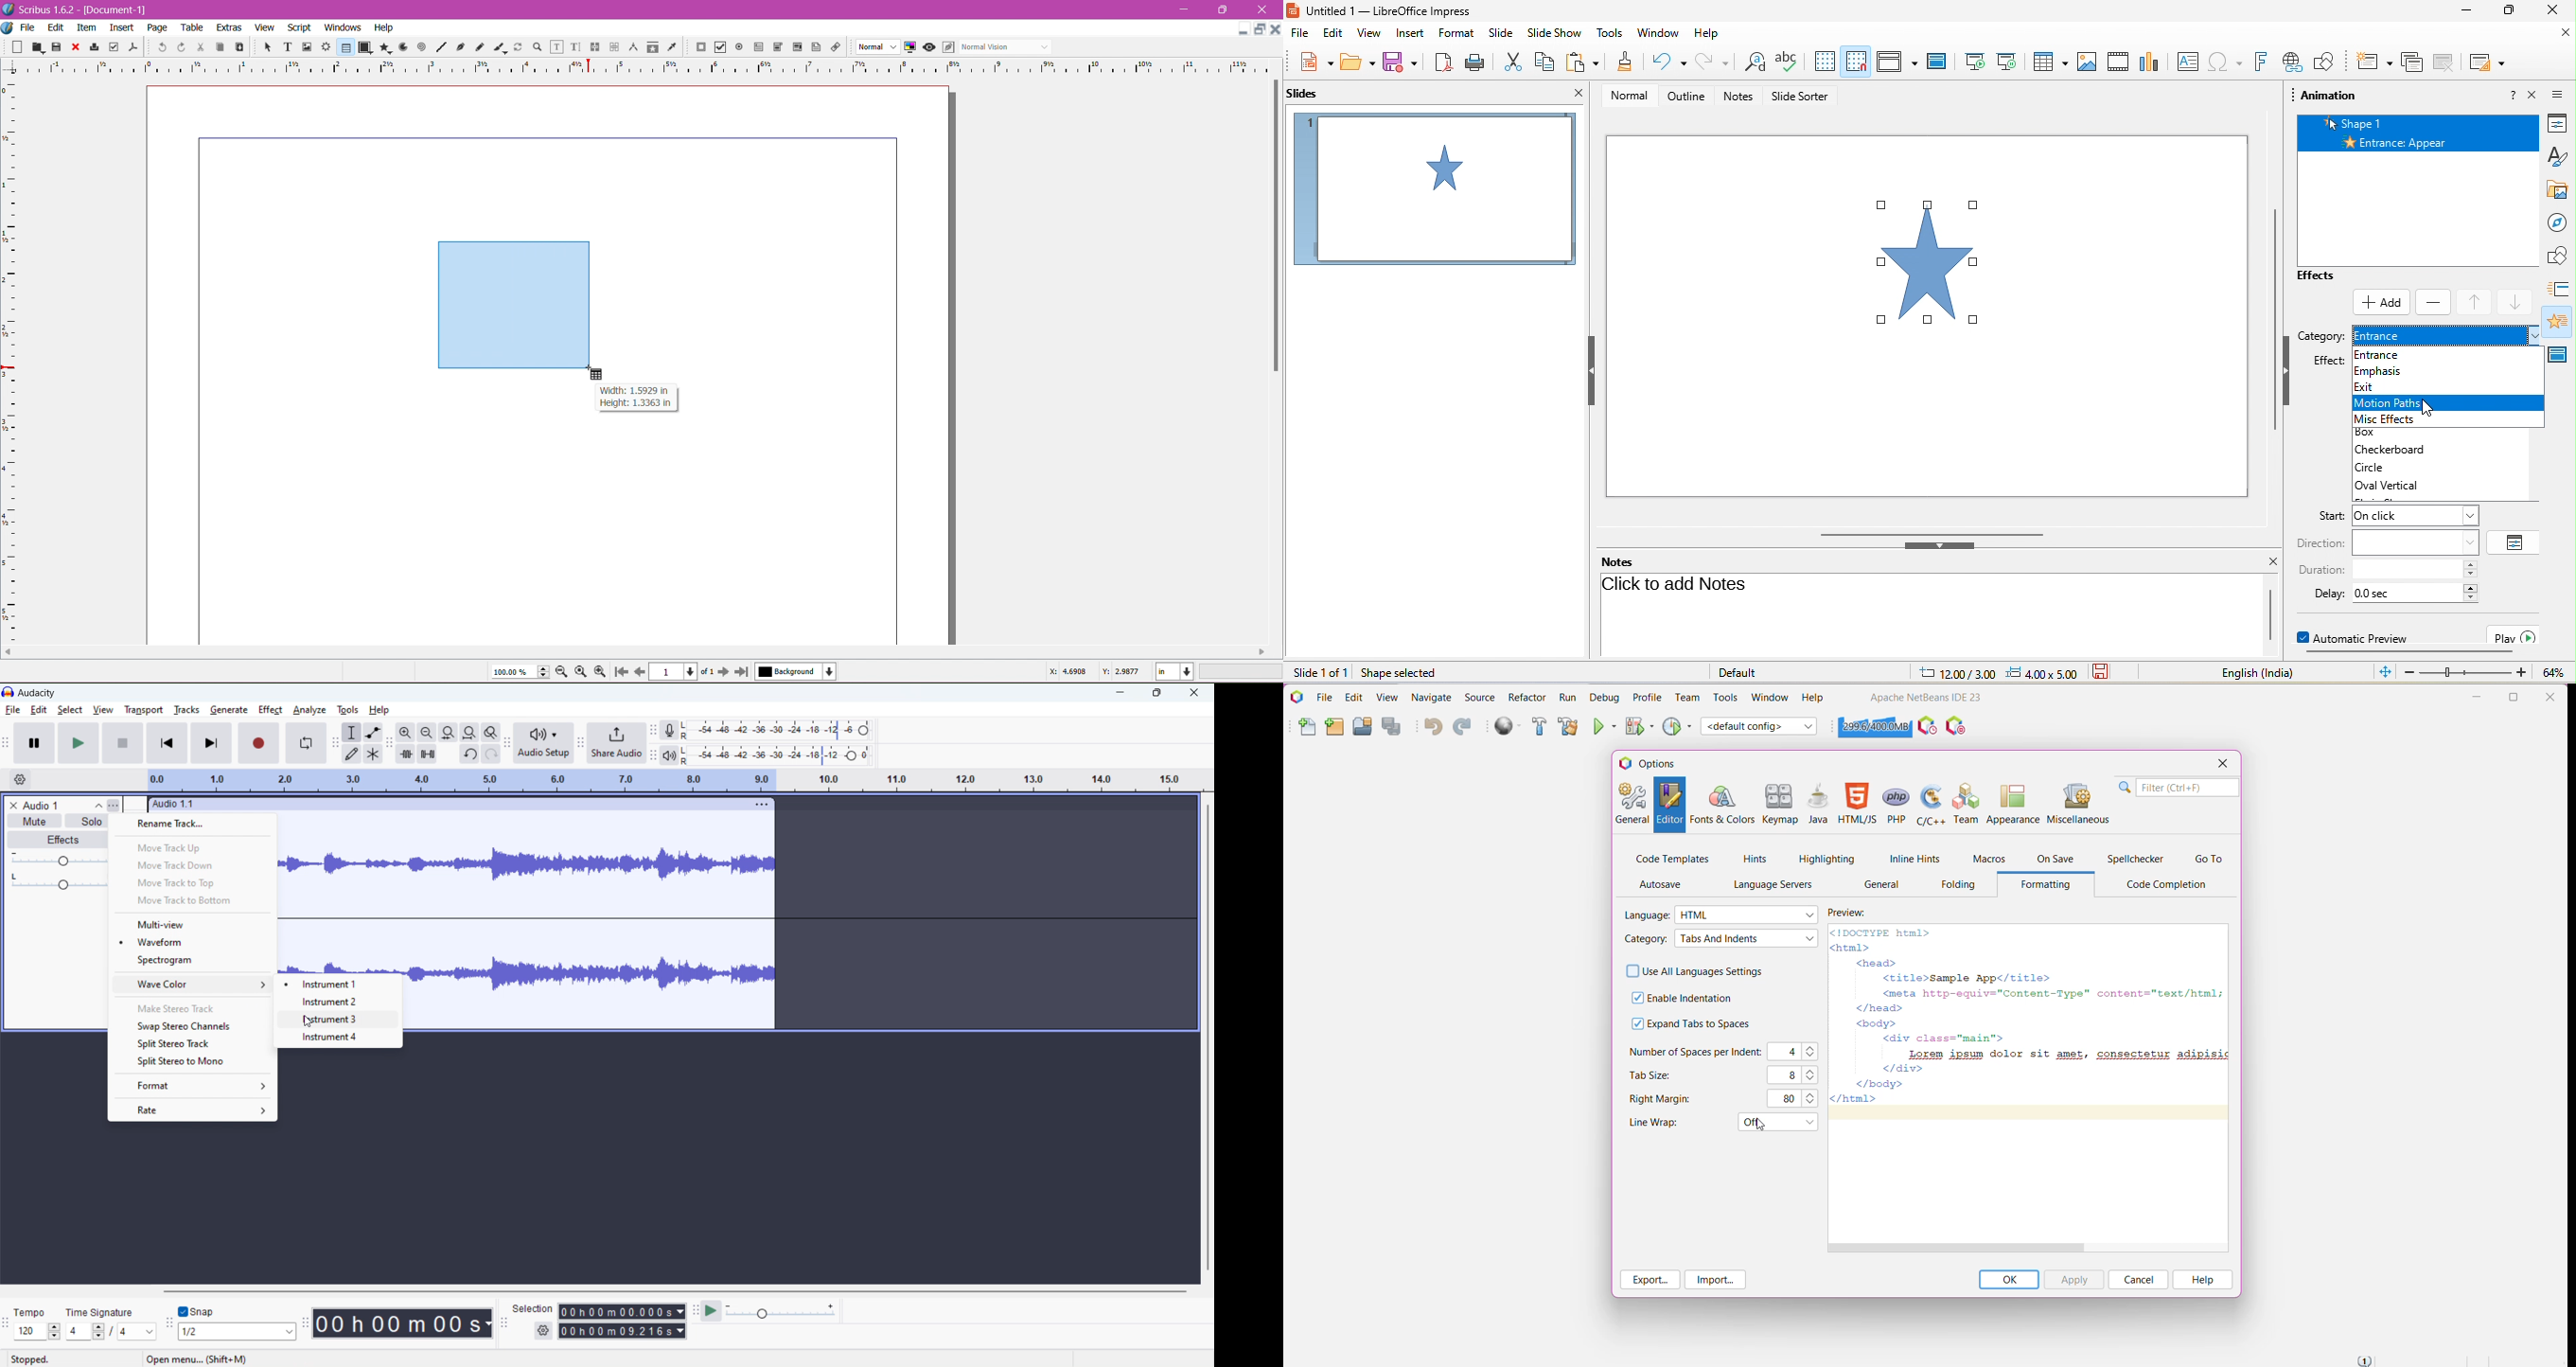 The image size is (2576, 1372). What do you see at coordinates (2374, 63) in the screenshot?
I see `new slide` at bounding box center [2374, 63].